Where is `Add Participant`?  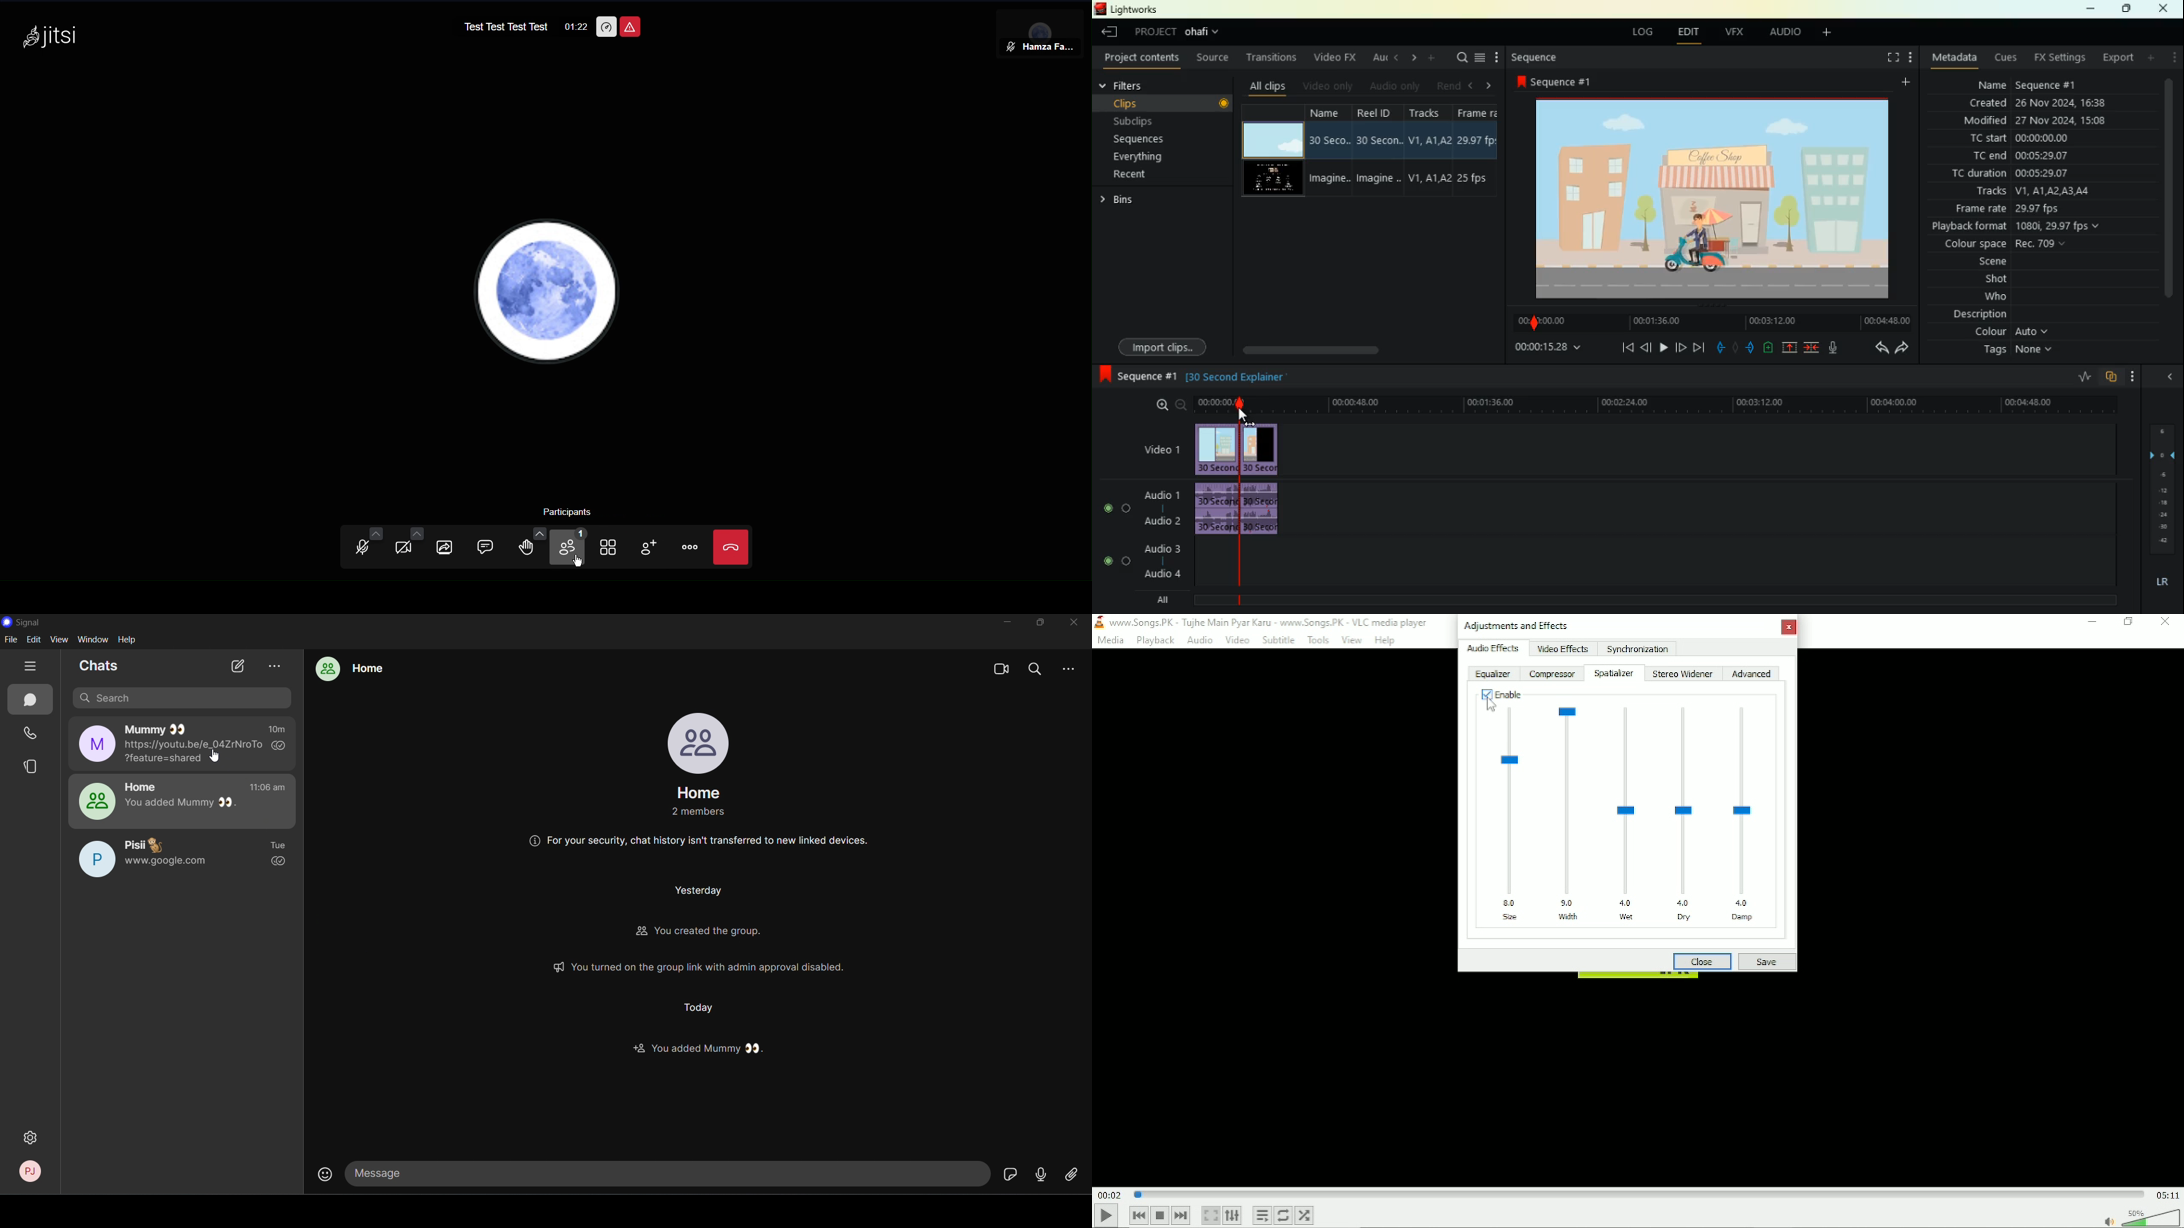 Add Participant is located at coordinates (653, 549).